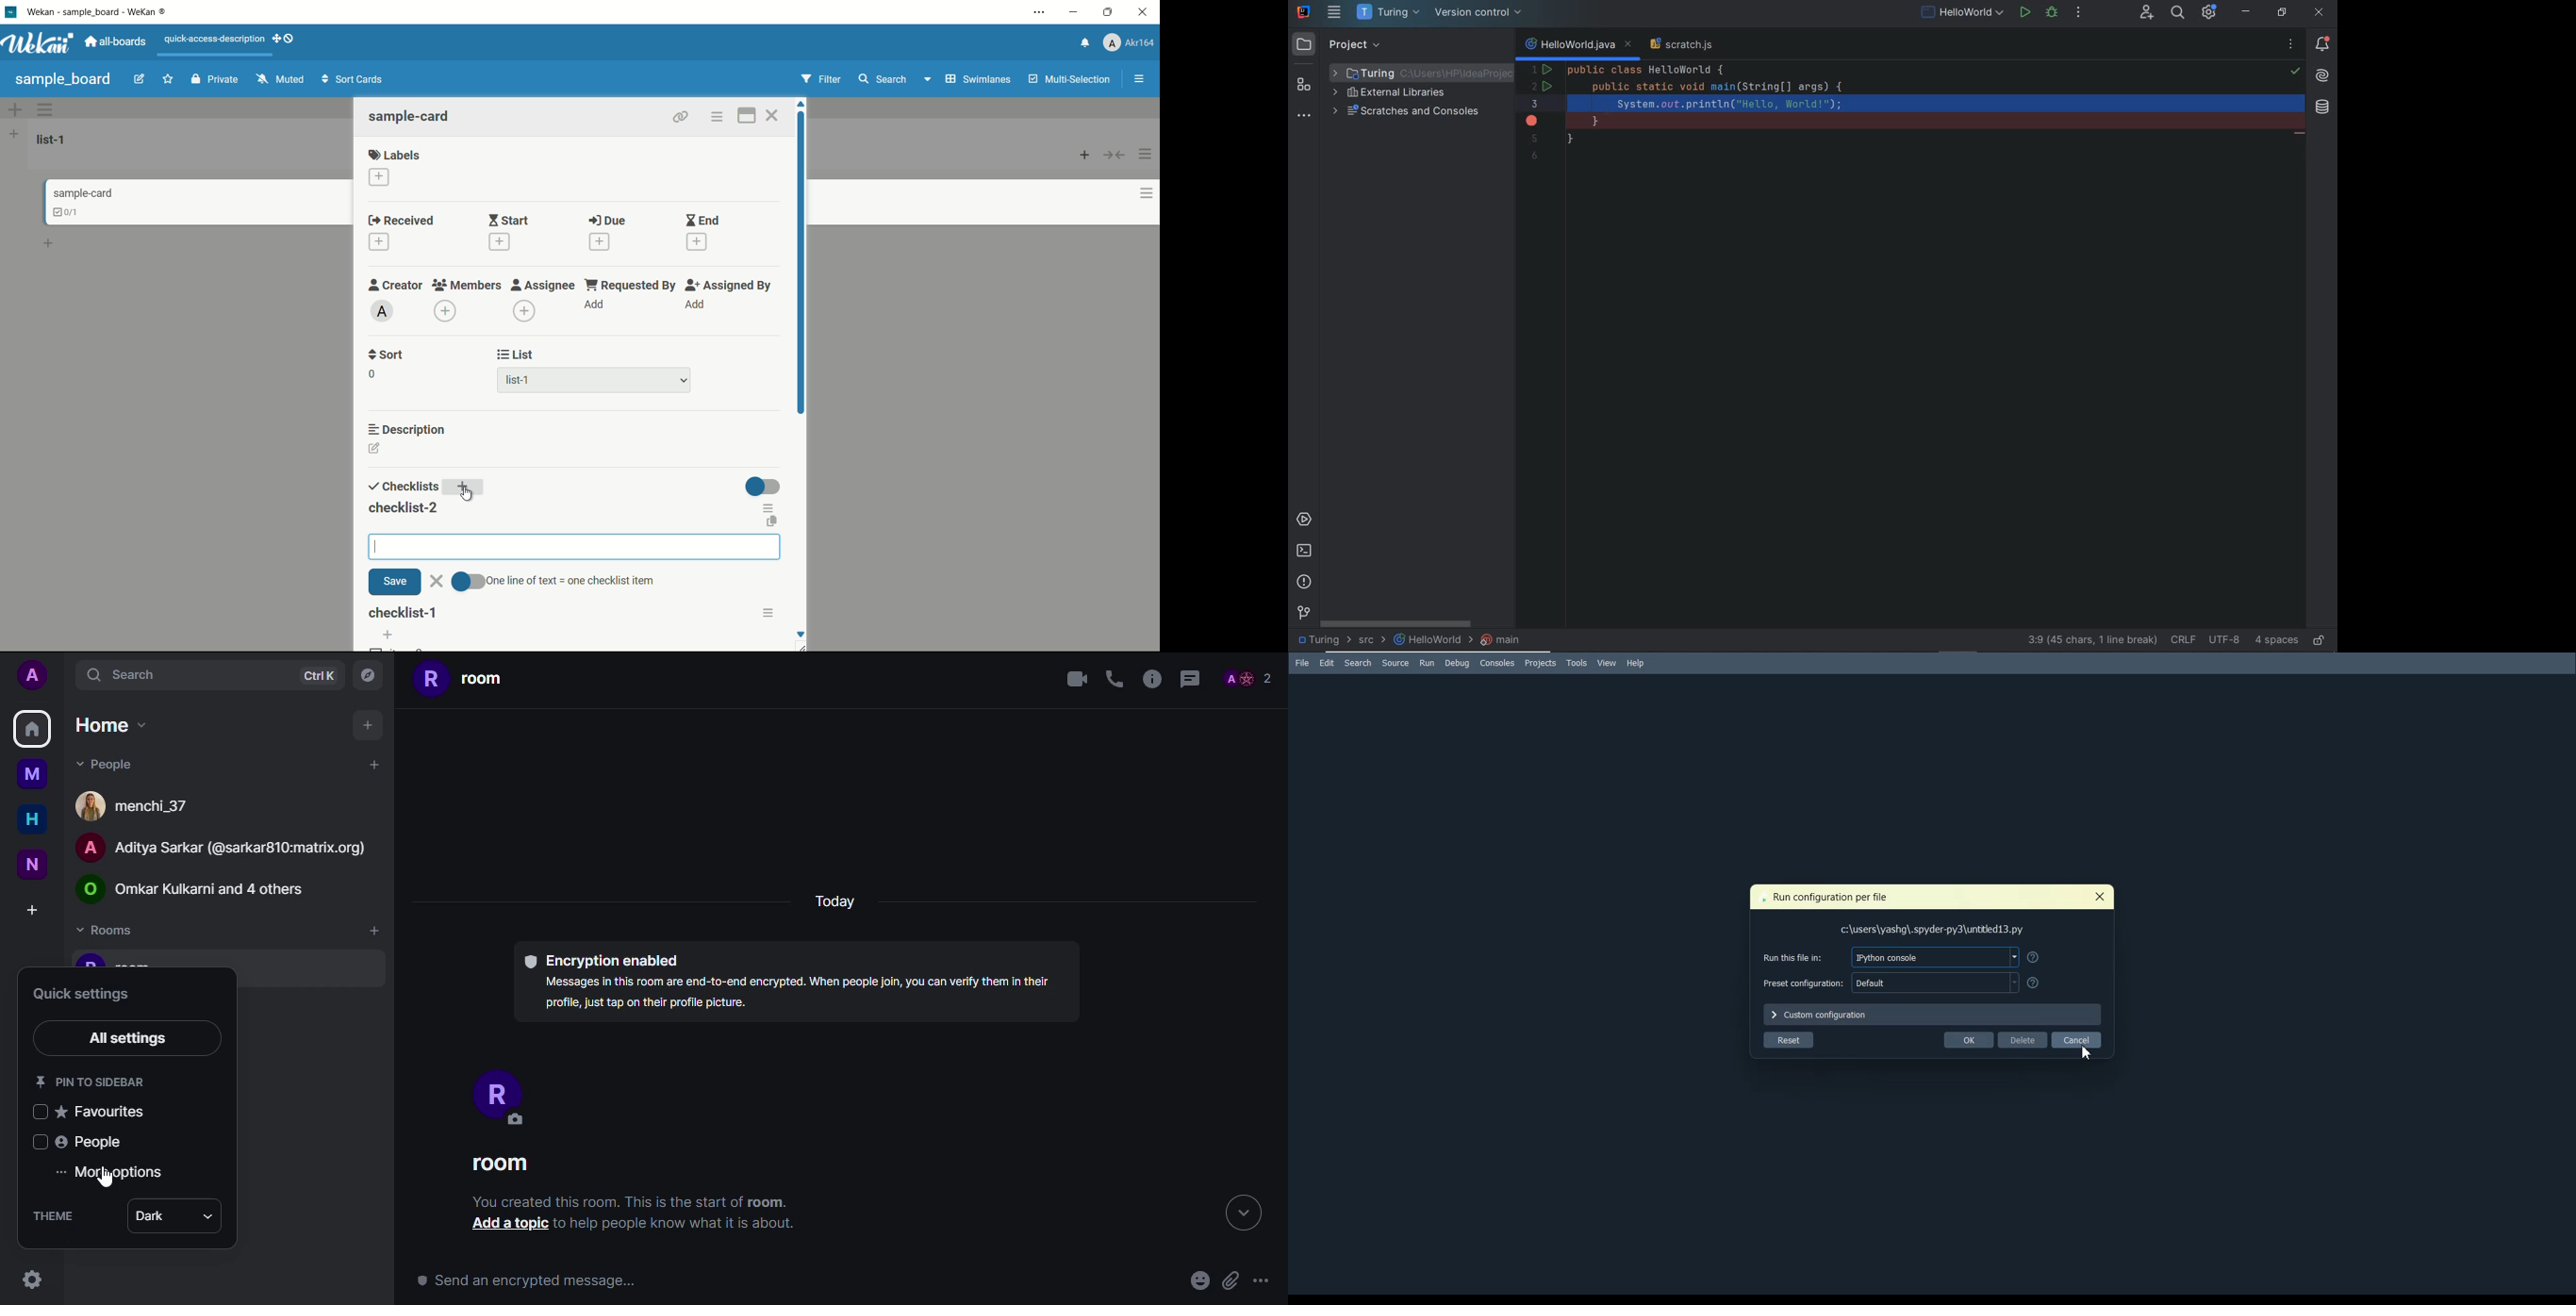 The height and width of the screenshot is (1316, 2576). Describe the element at coordinates (1578, 663) in the screenshot. I see `Tools` at that location.